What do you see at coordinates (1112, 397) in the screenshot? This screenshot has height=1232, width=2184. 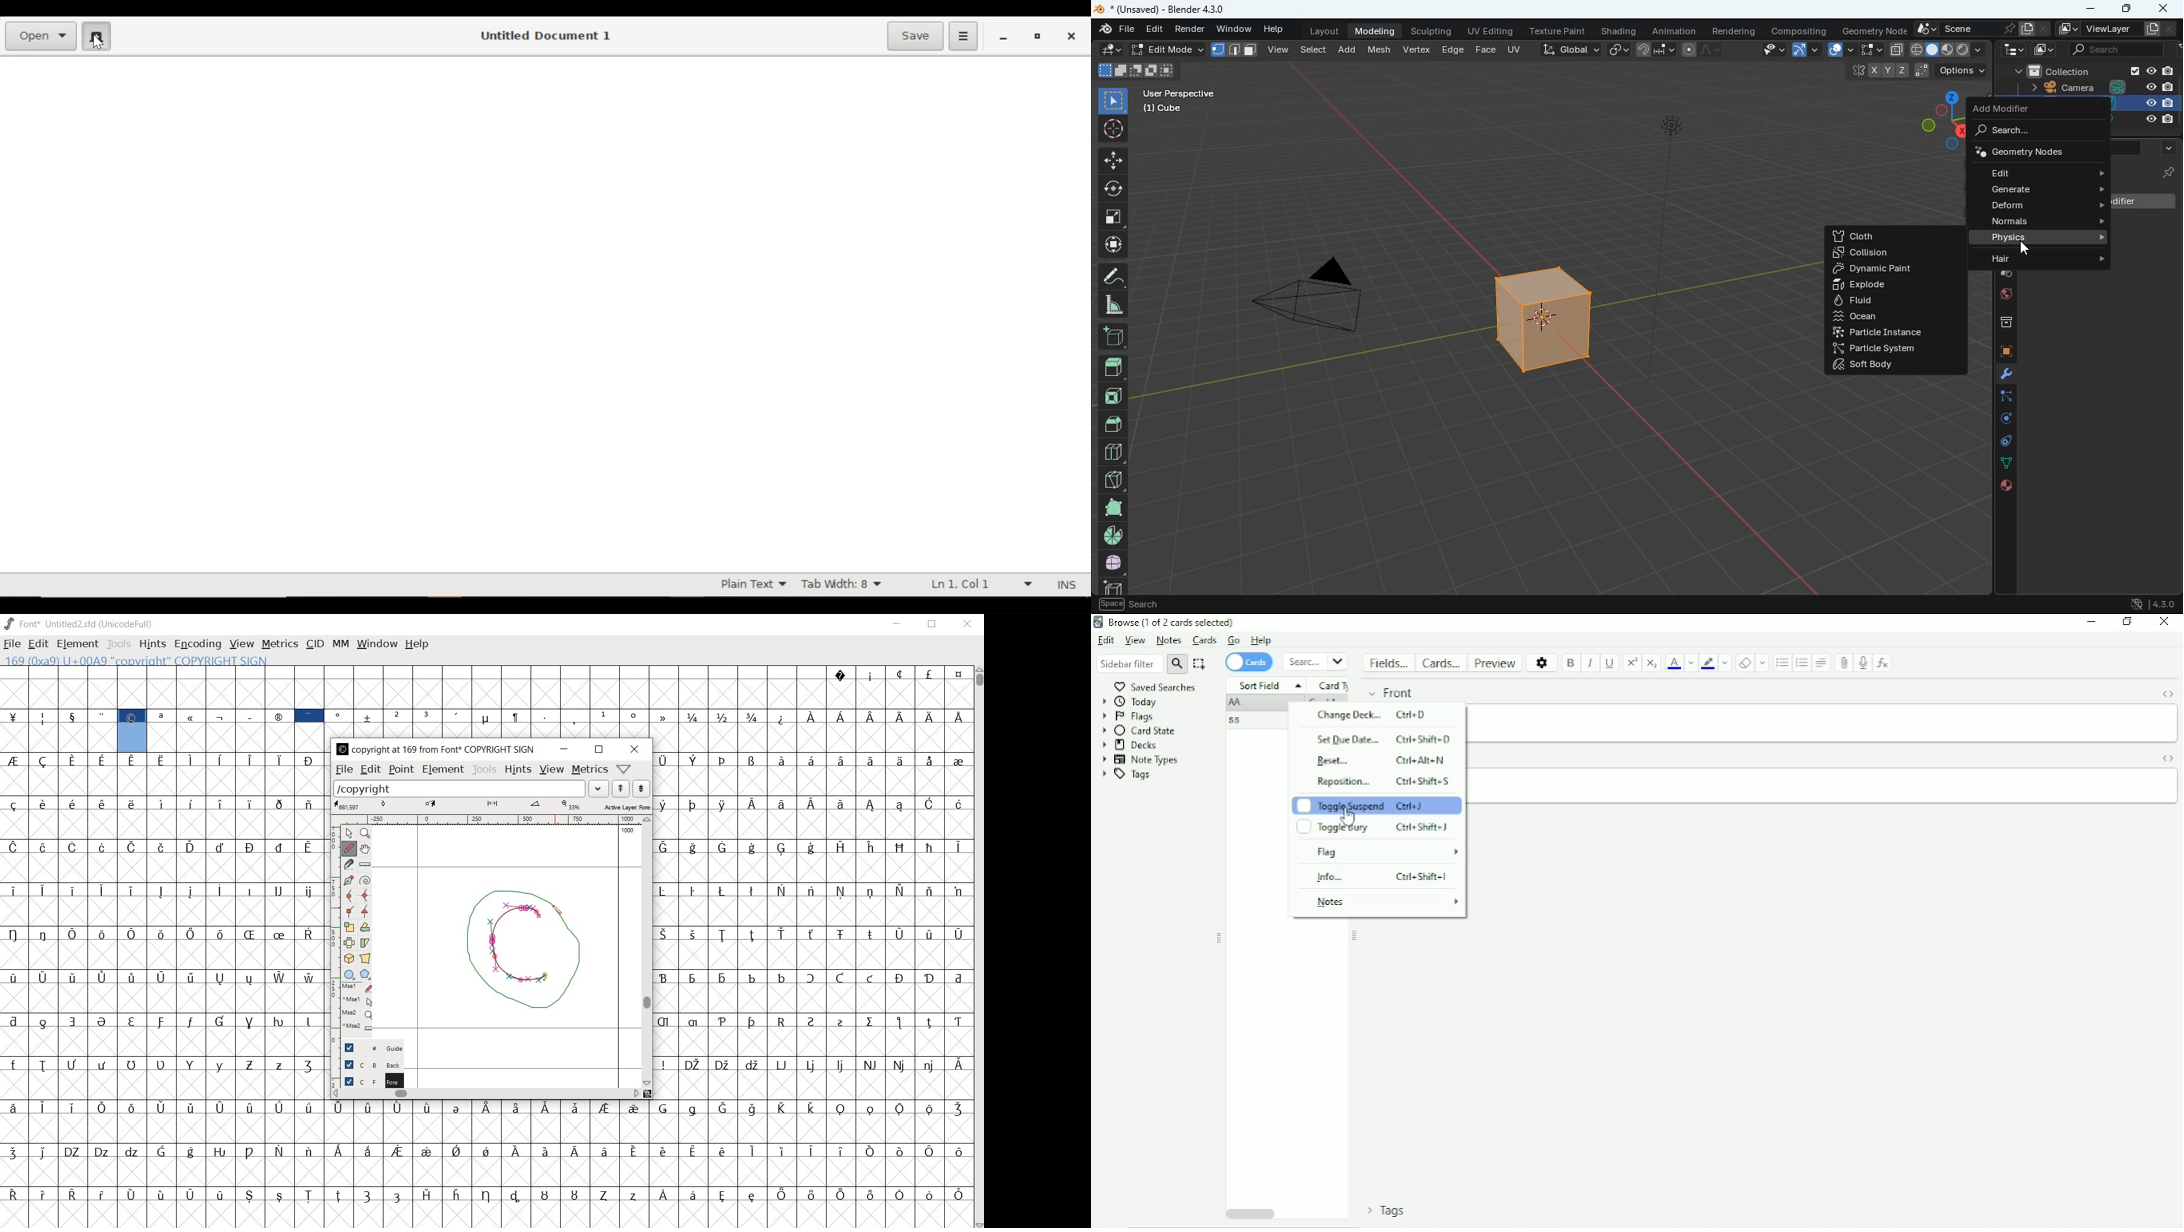 I see `front` at bounding box center [1112, 397].